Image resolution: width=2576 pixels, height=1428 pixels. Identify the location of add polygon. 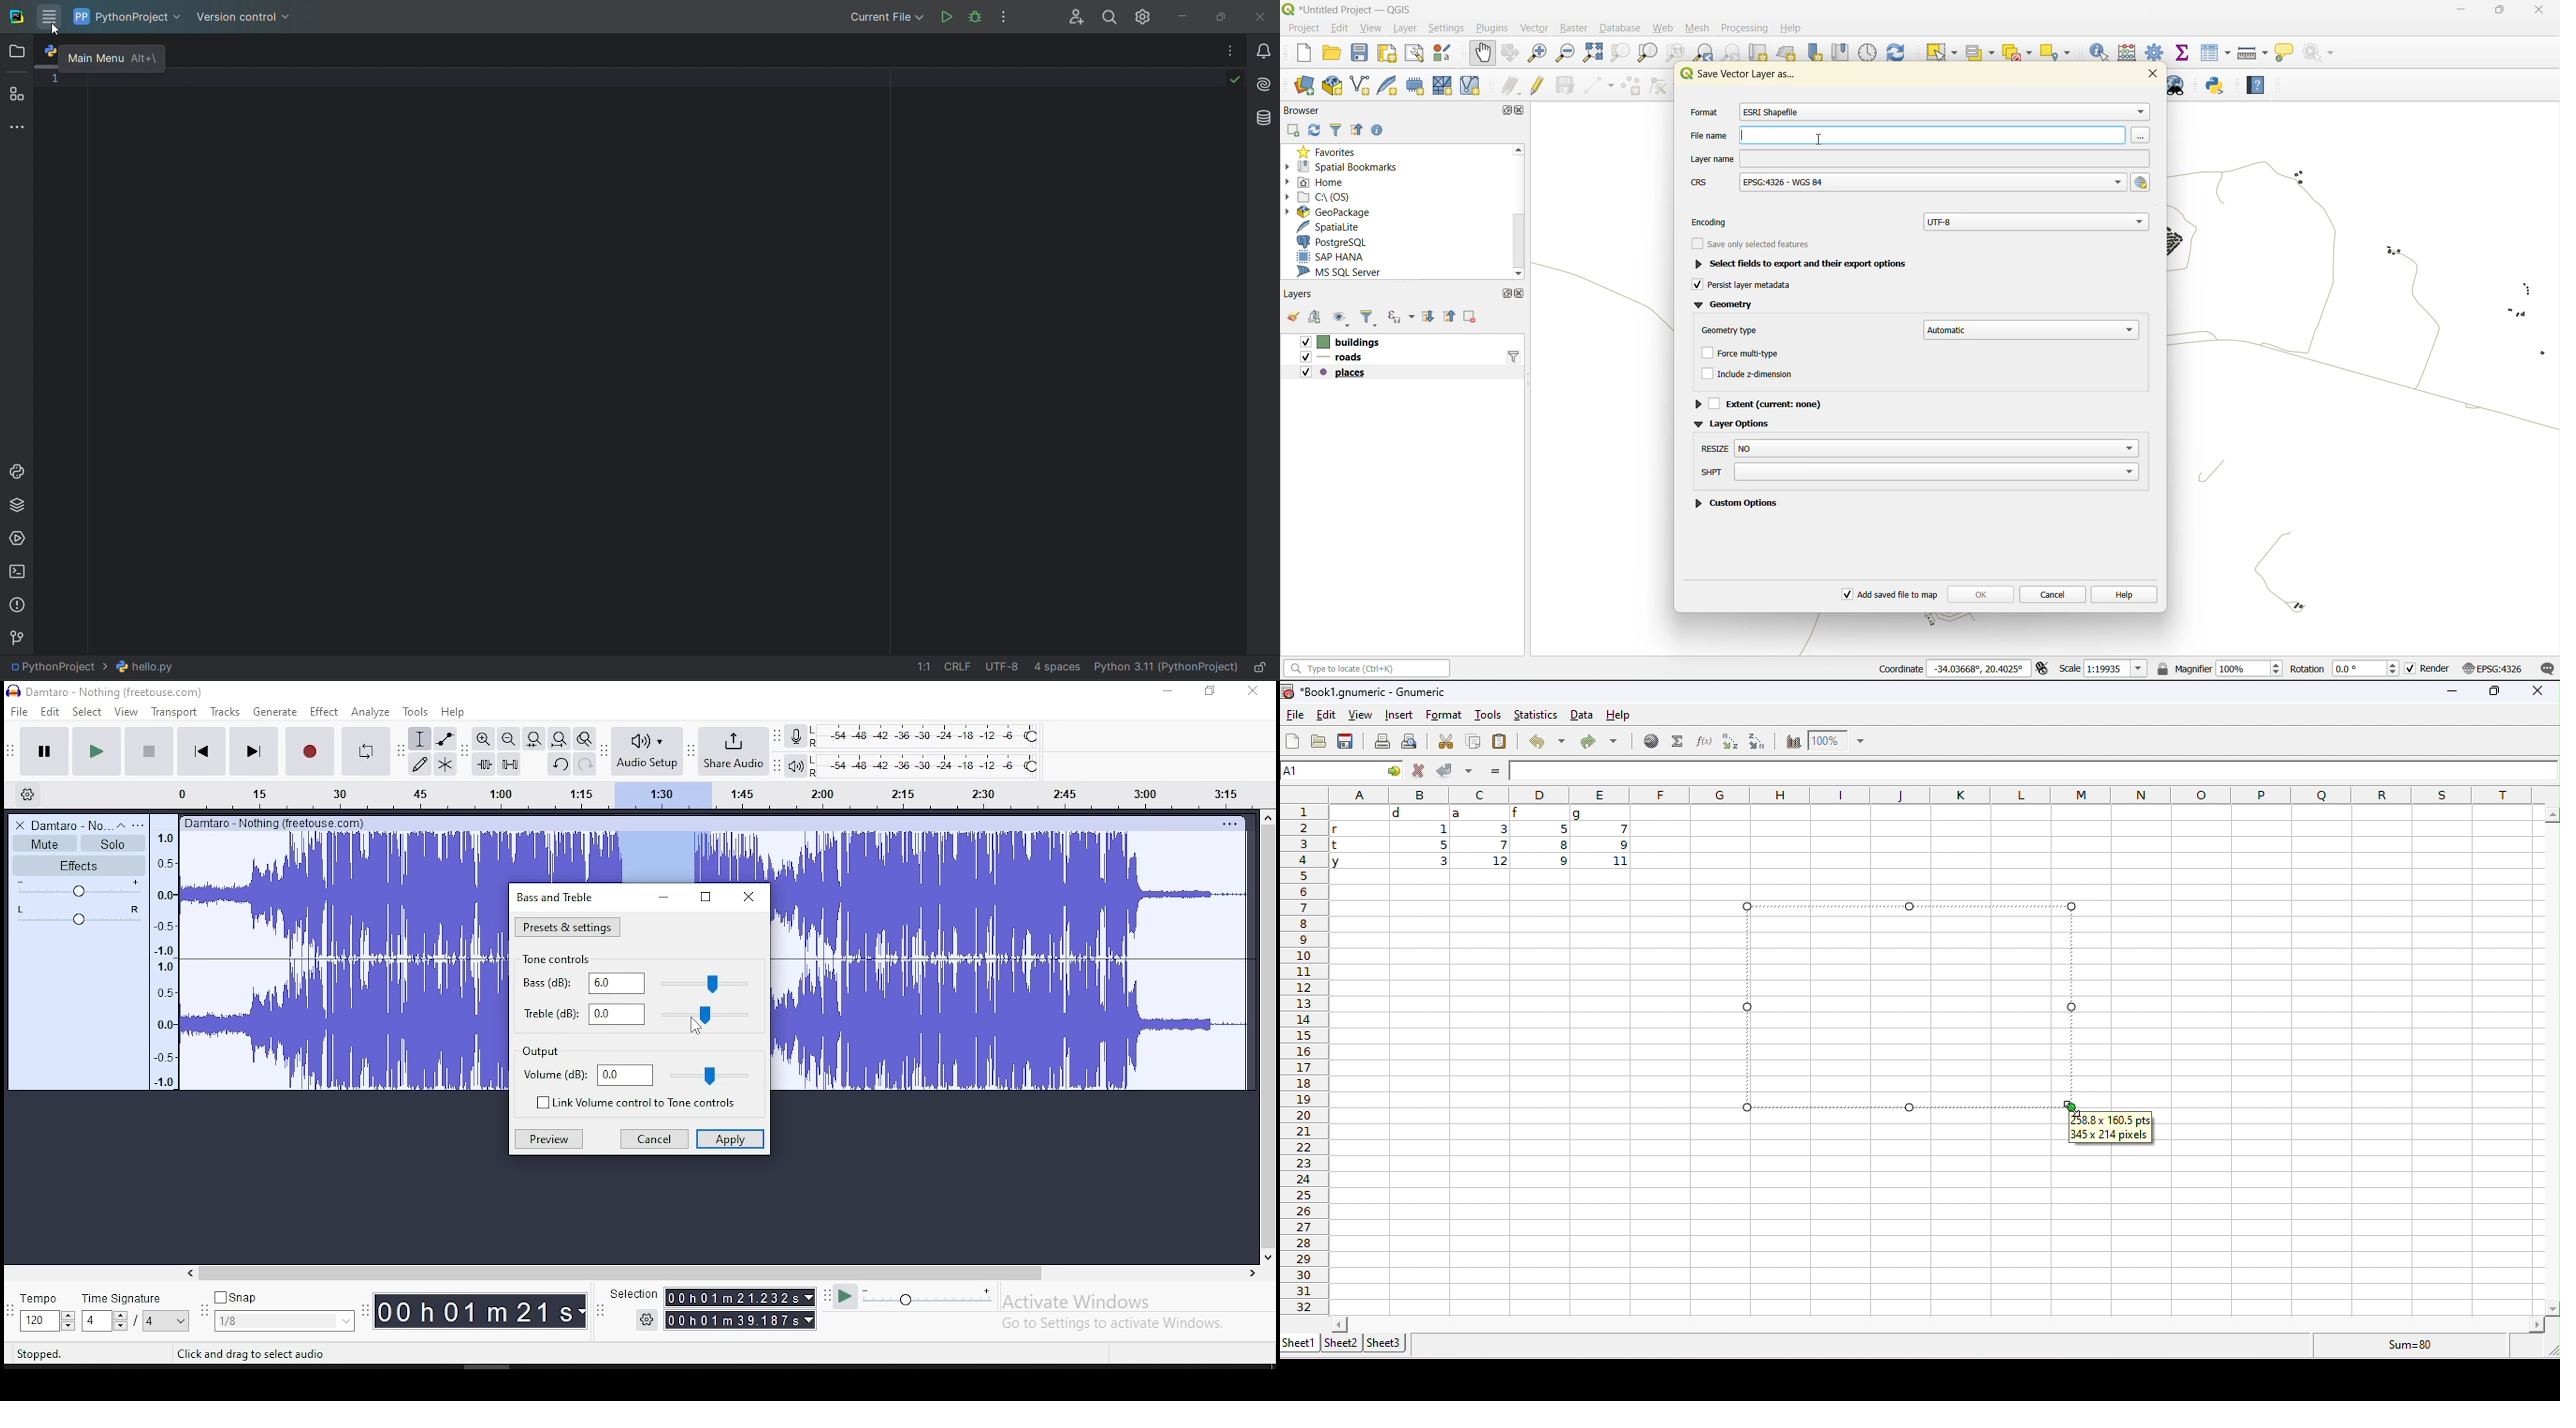
(1632, 86).